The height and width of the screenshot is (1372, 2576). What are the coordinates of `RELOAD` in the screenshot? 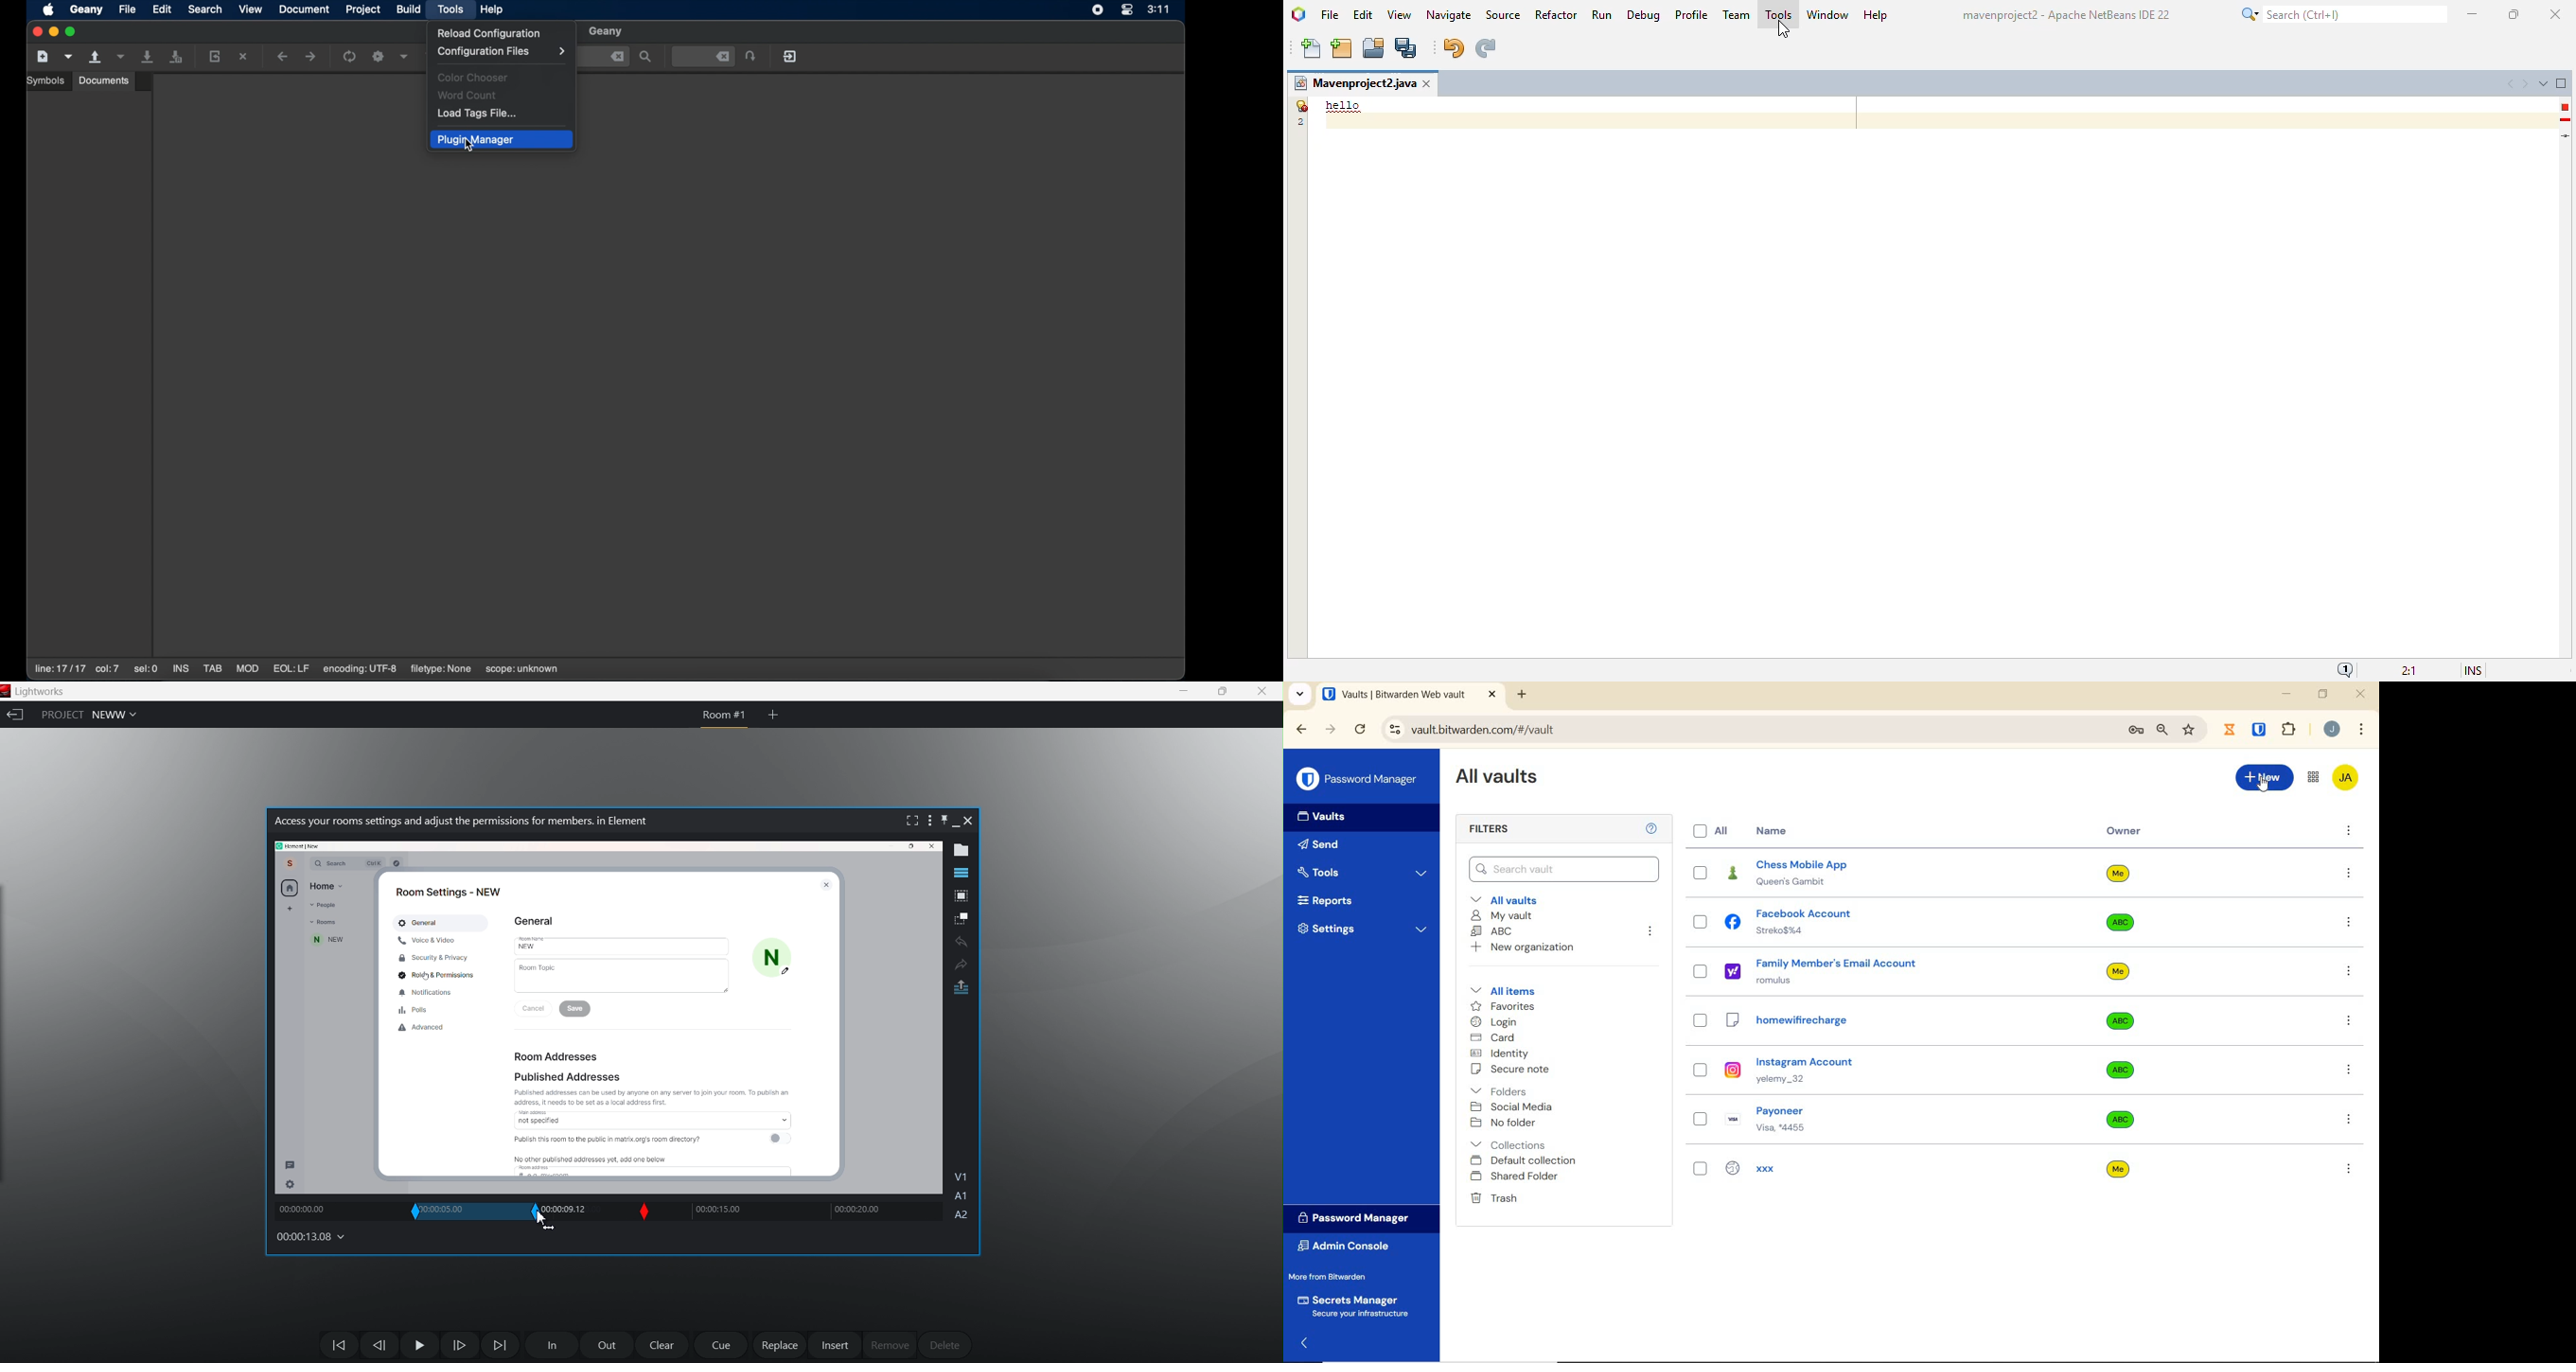 It's located at (1361, 730).